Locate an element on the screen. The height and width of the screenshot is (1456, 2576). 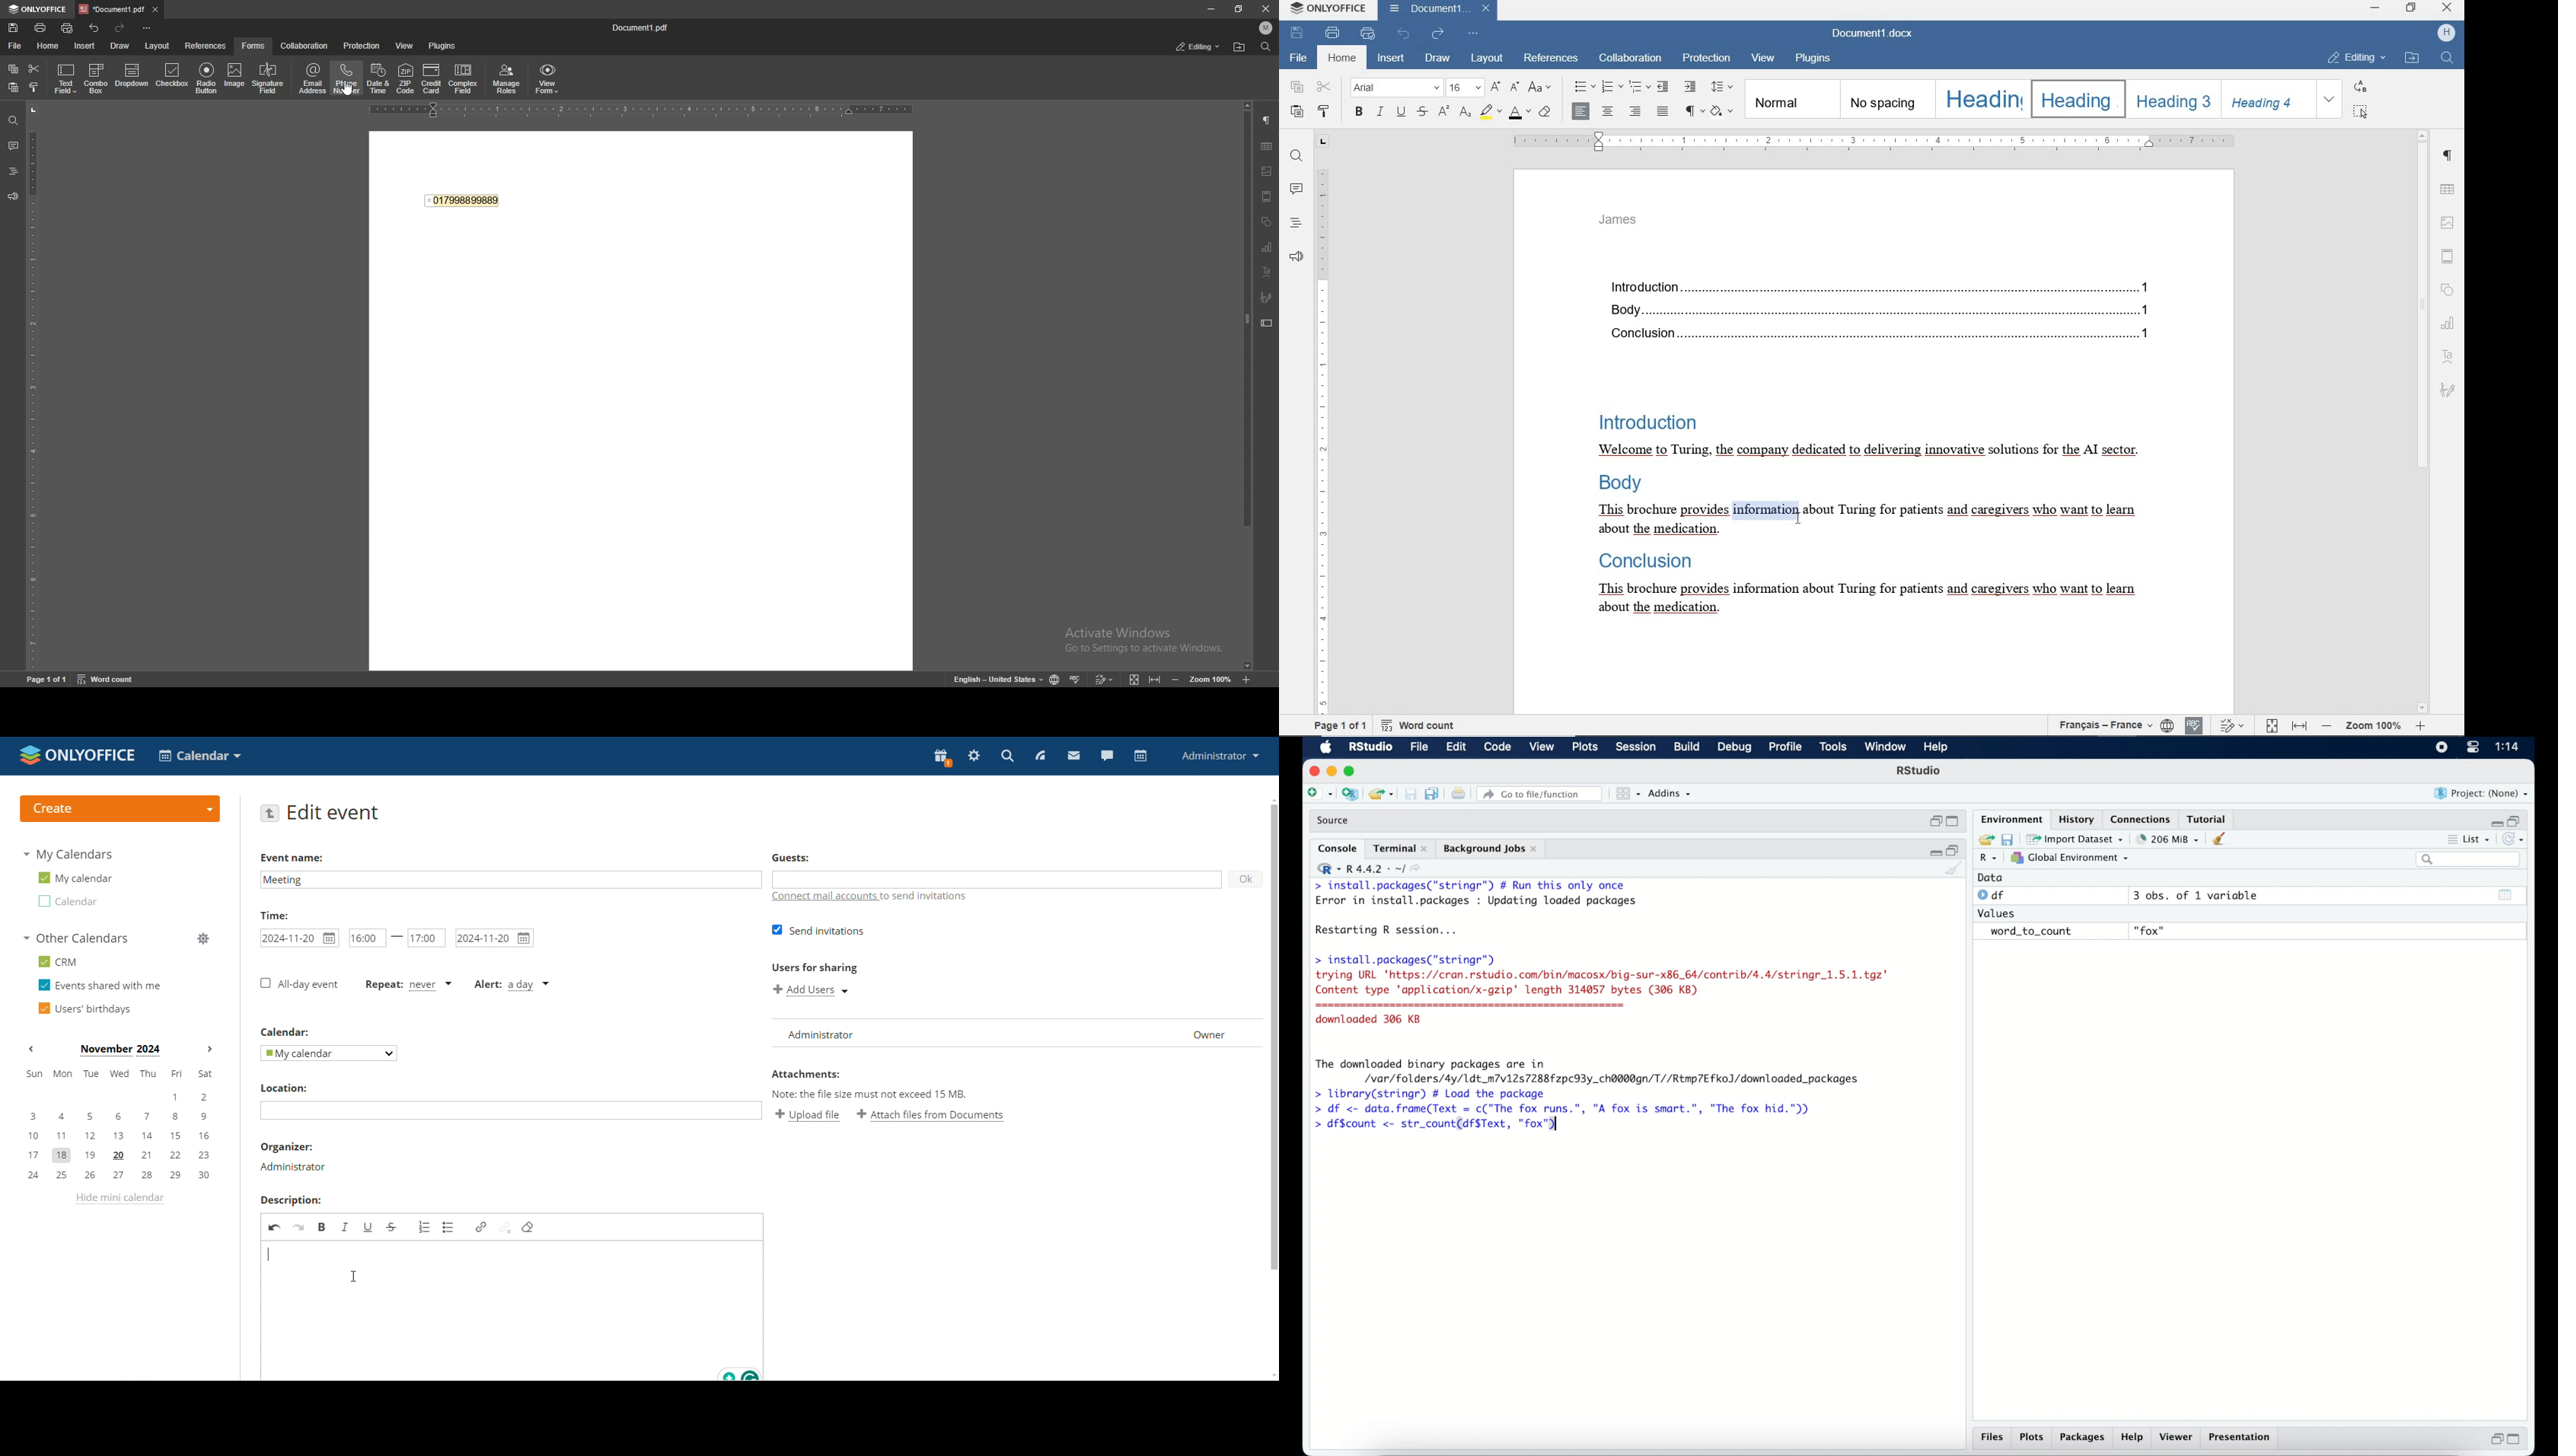
SCROLLBAR is located at coordinates (2423, 421).